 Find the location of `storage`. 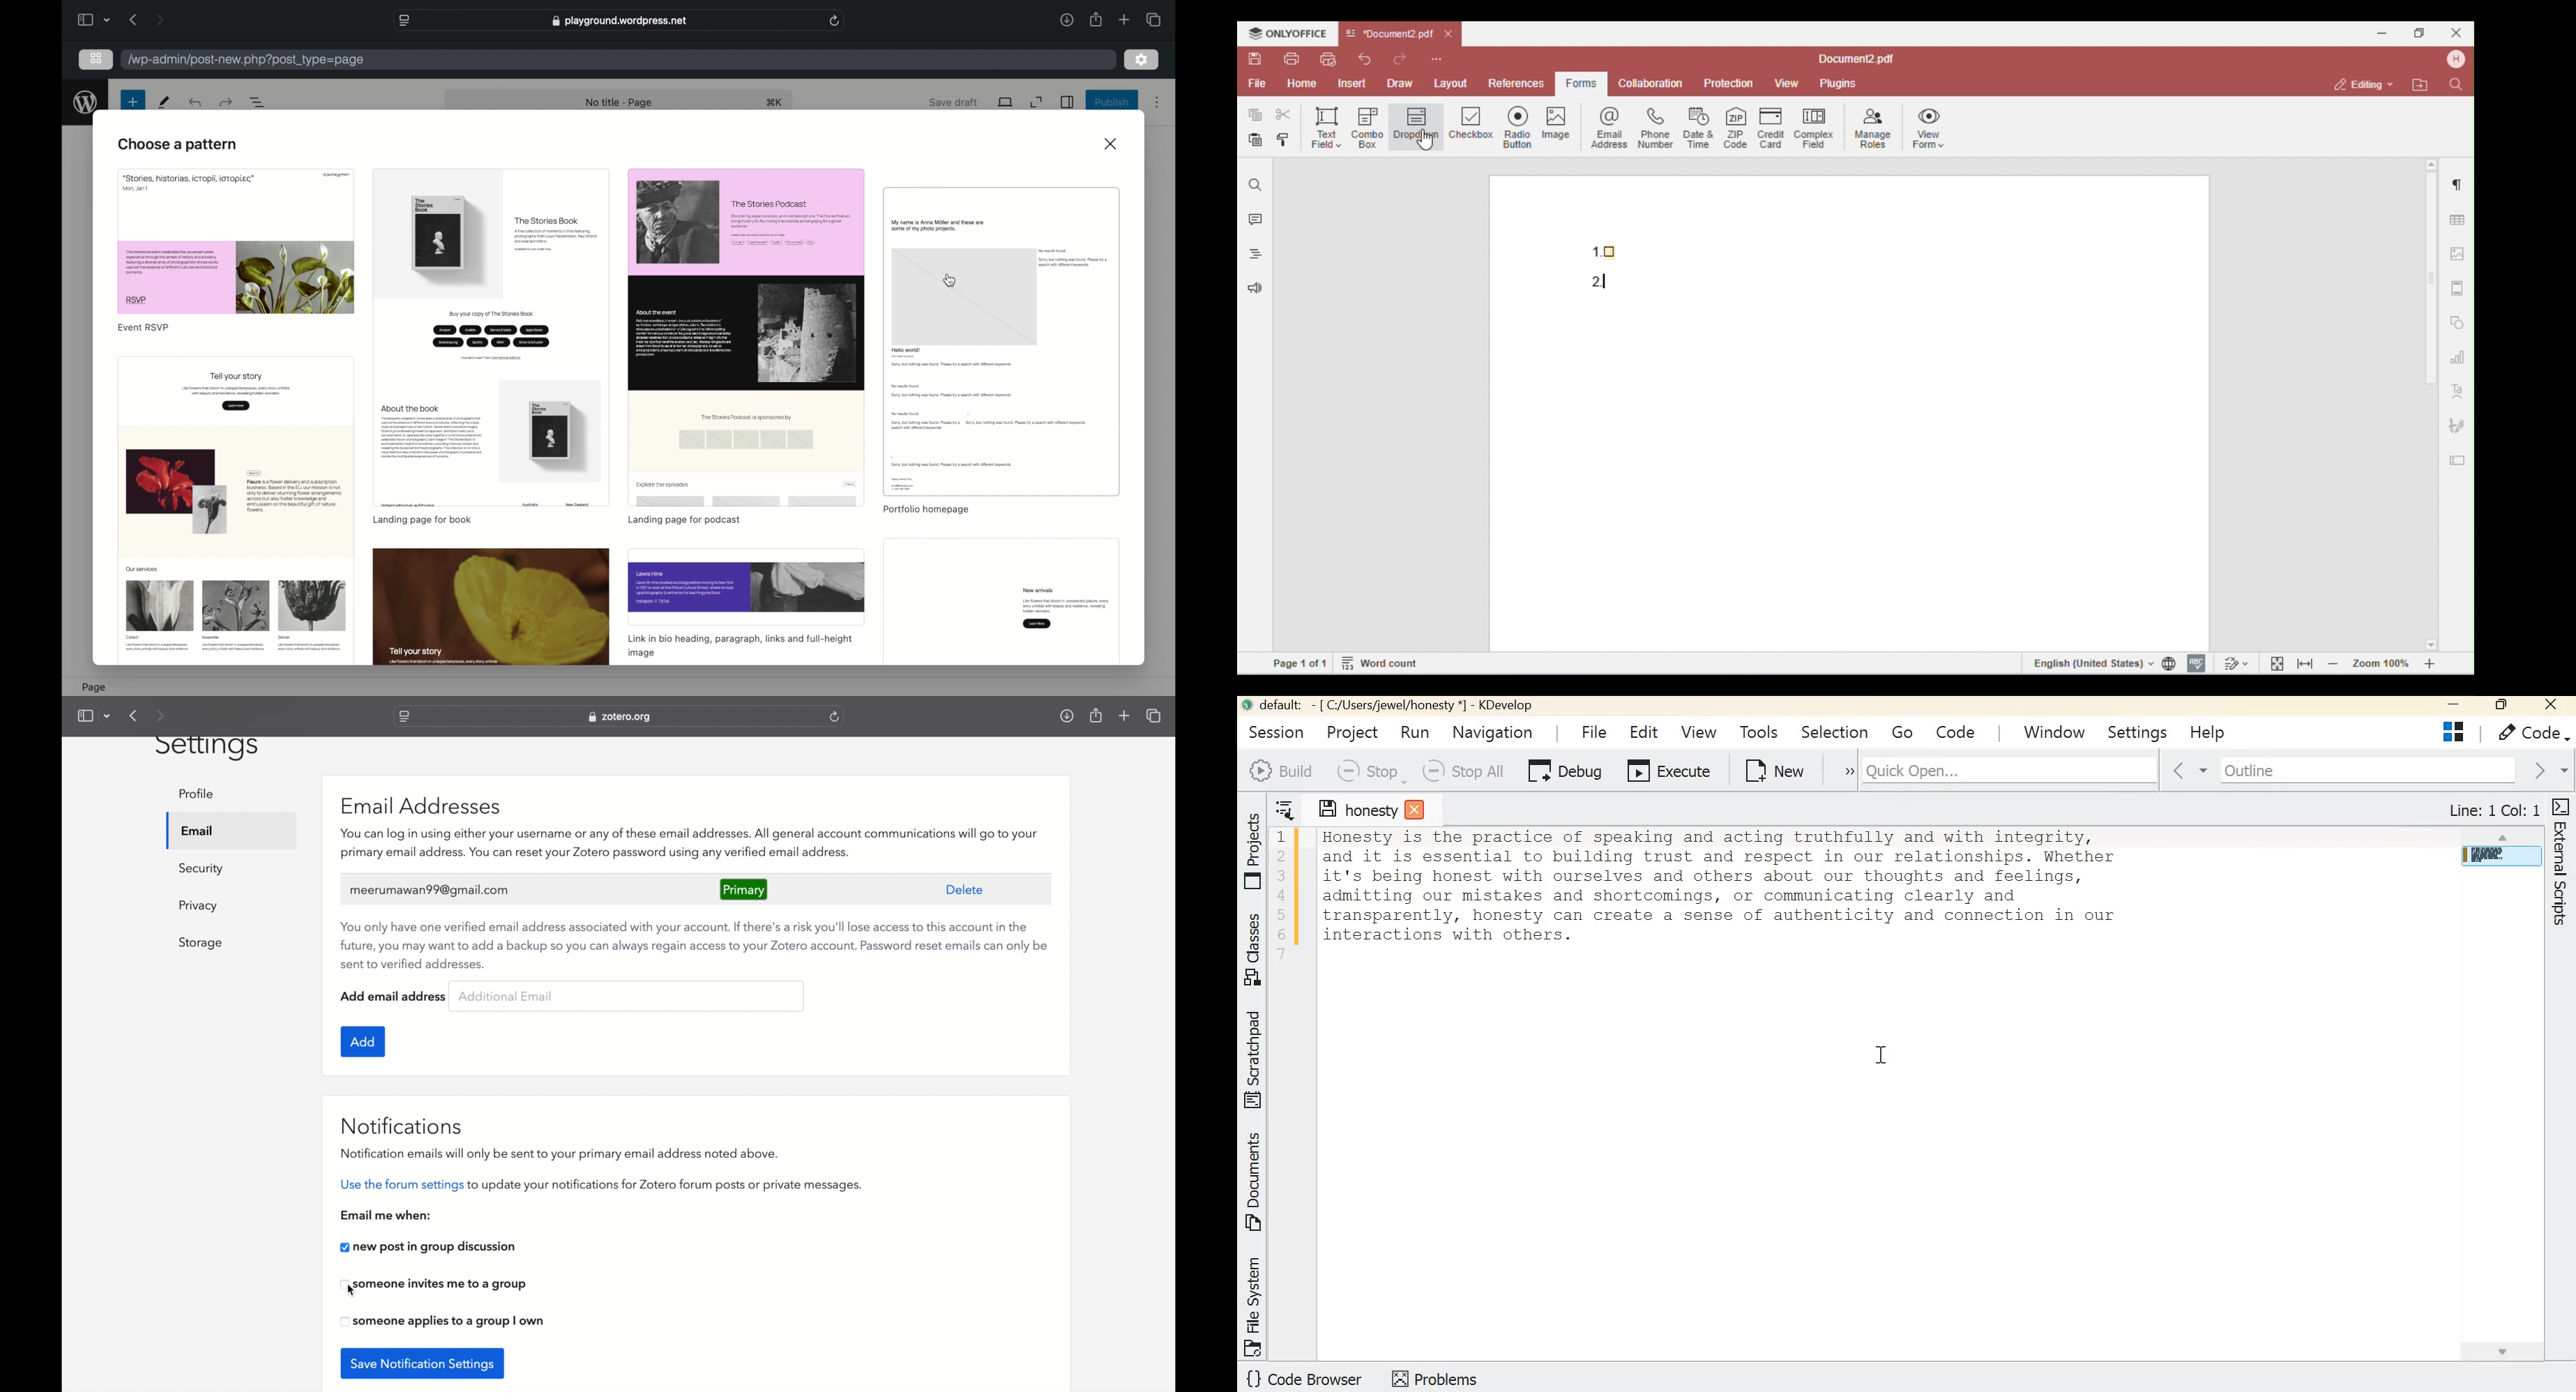

storage is located at coordinates (200, 943).